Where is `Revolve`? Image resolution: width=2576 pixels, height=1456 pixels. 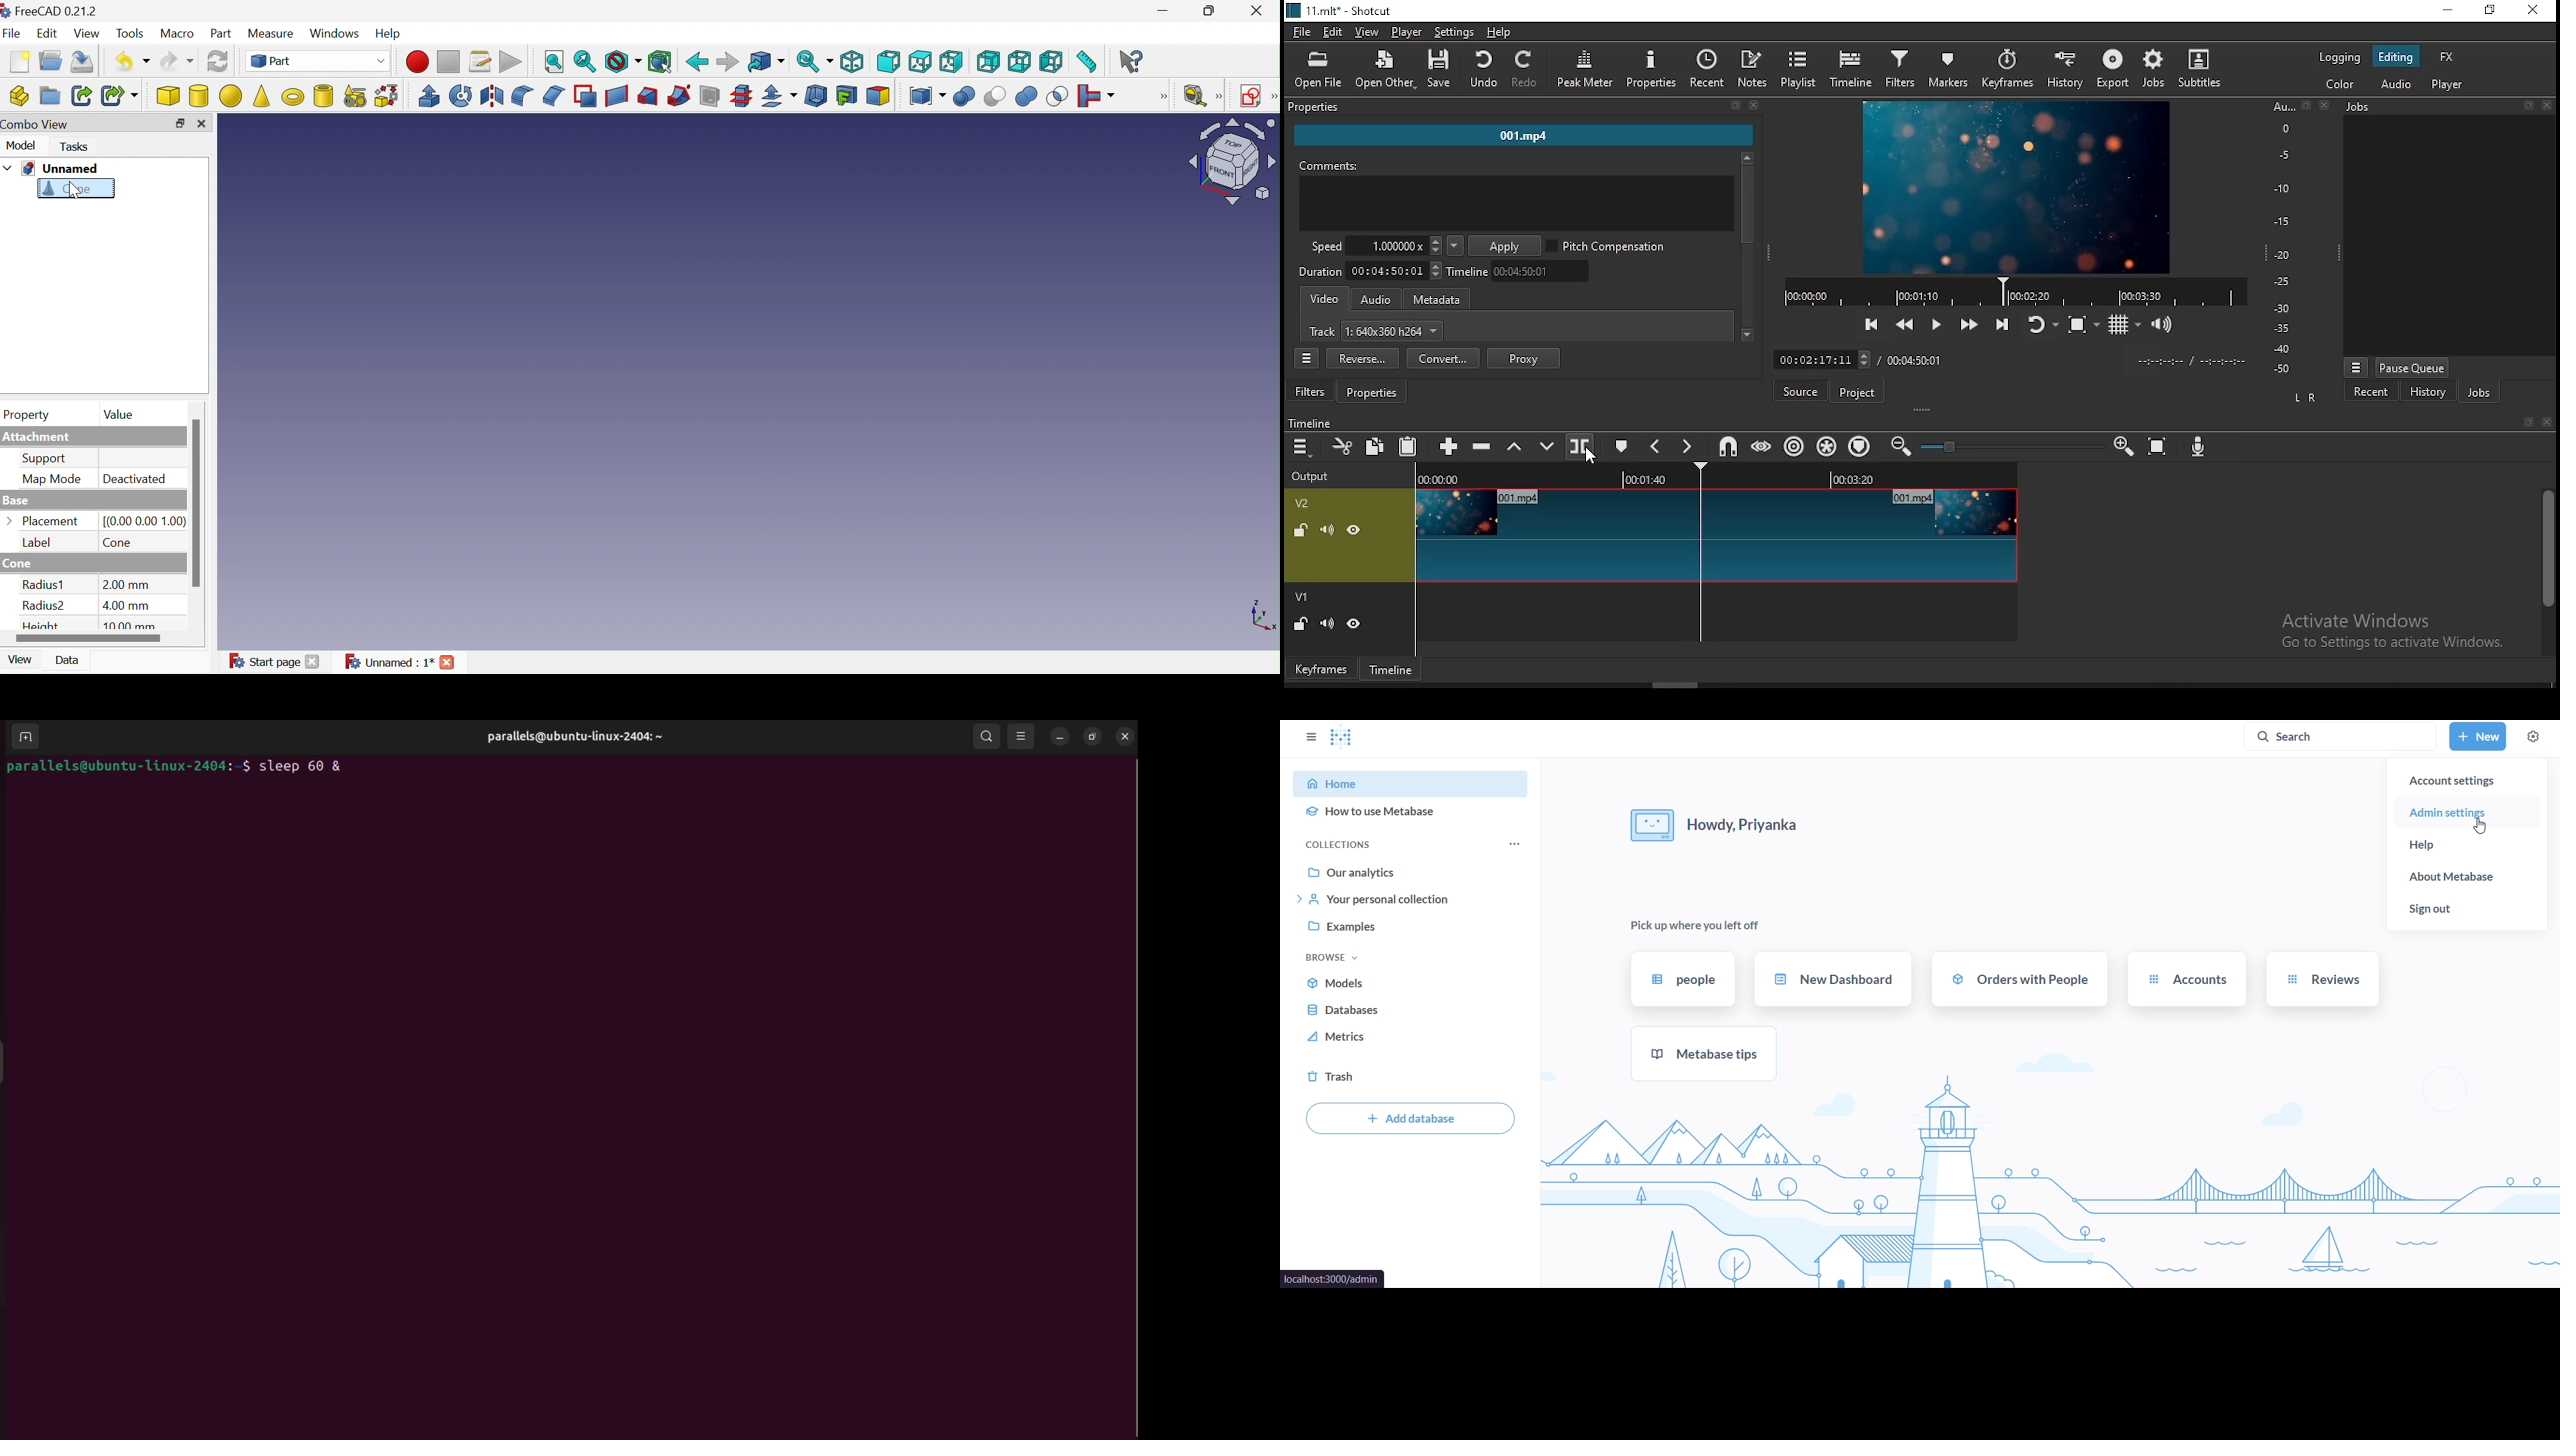
Revolve is located at coordinates (460, 95).